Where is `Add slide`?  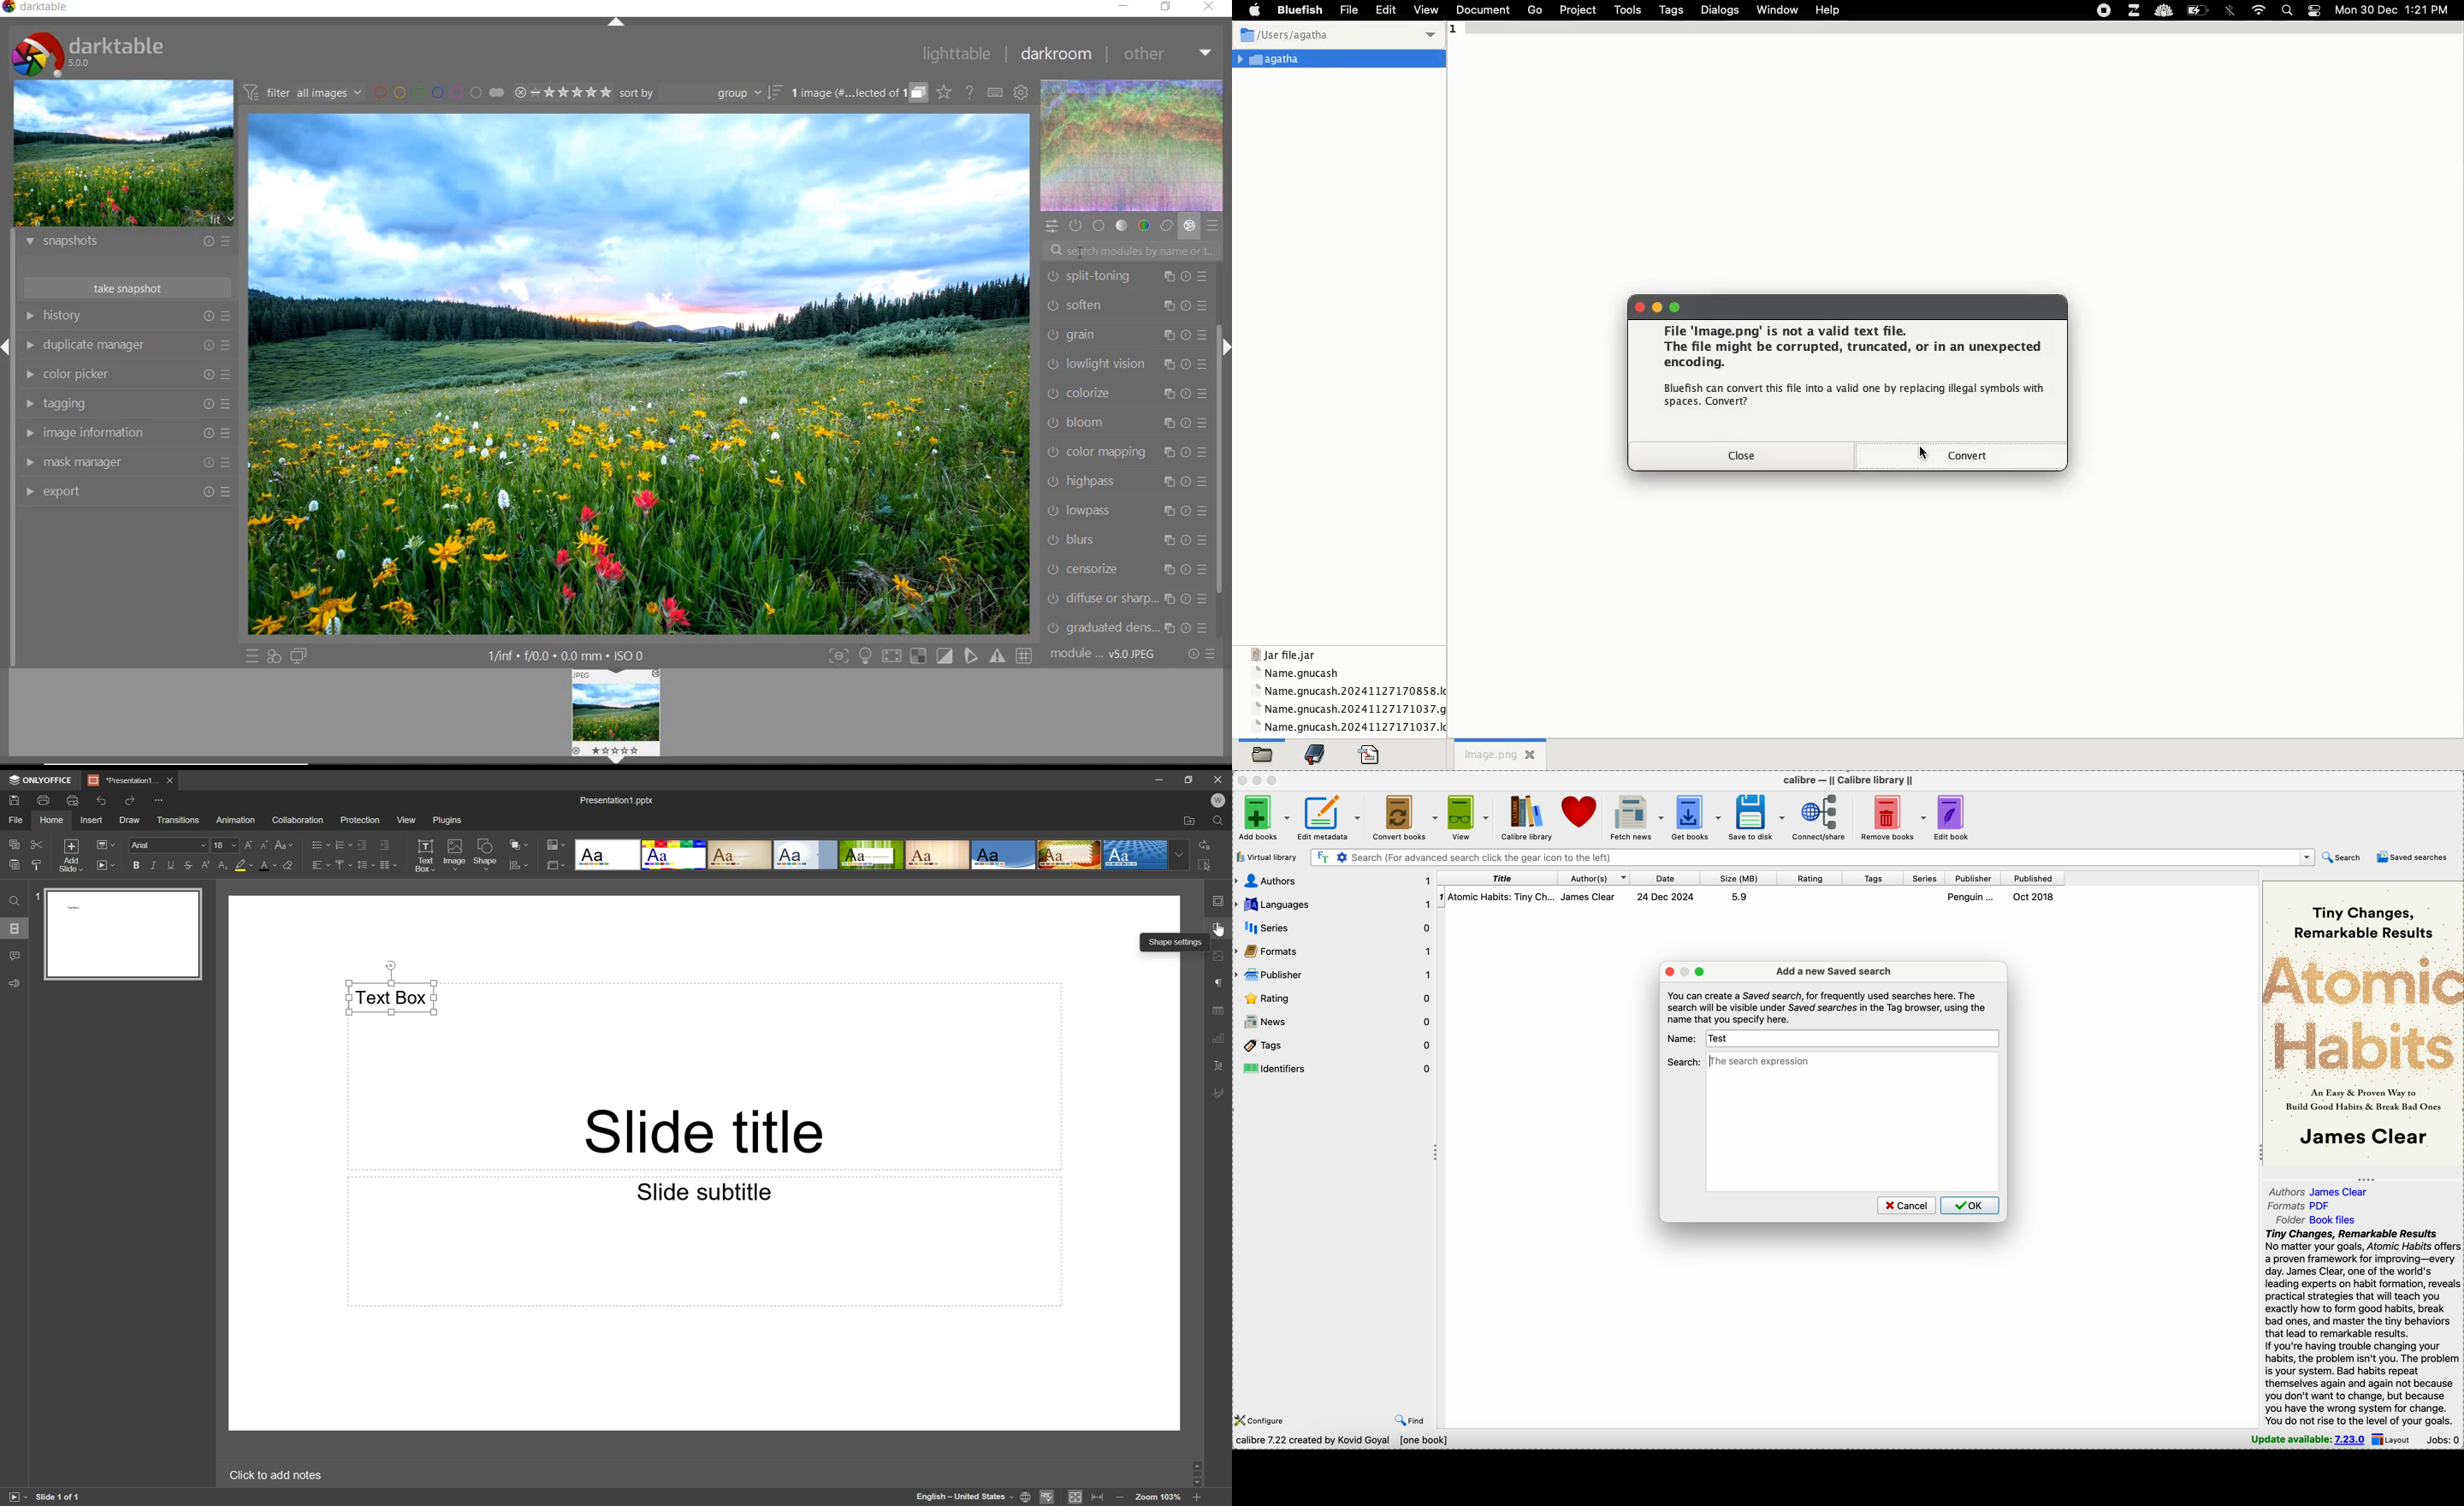 Add slide is located at coordinates (71, 855).